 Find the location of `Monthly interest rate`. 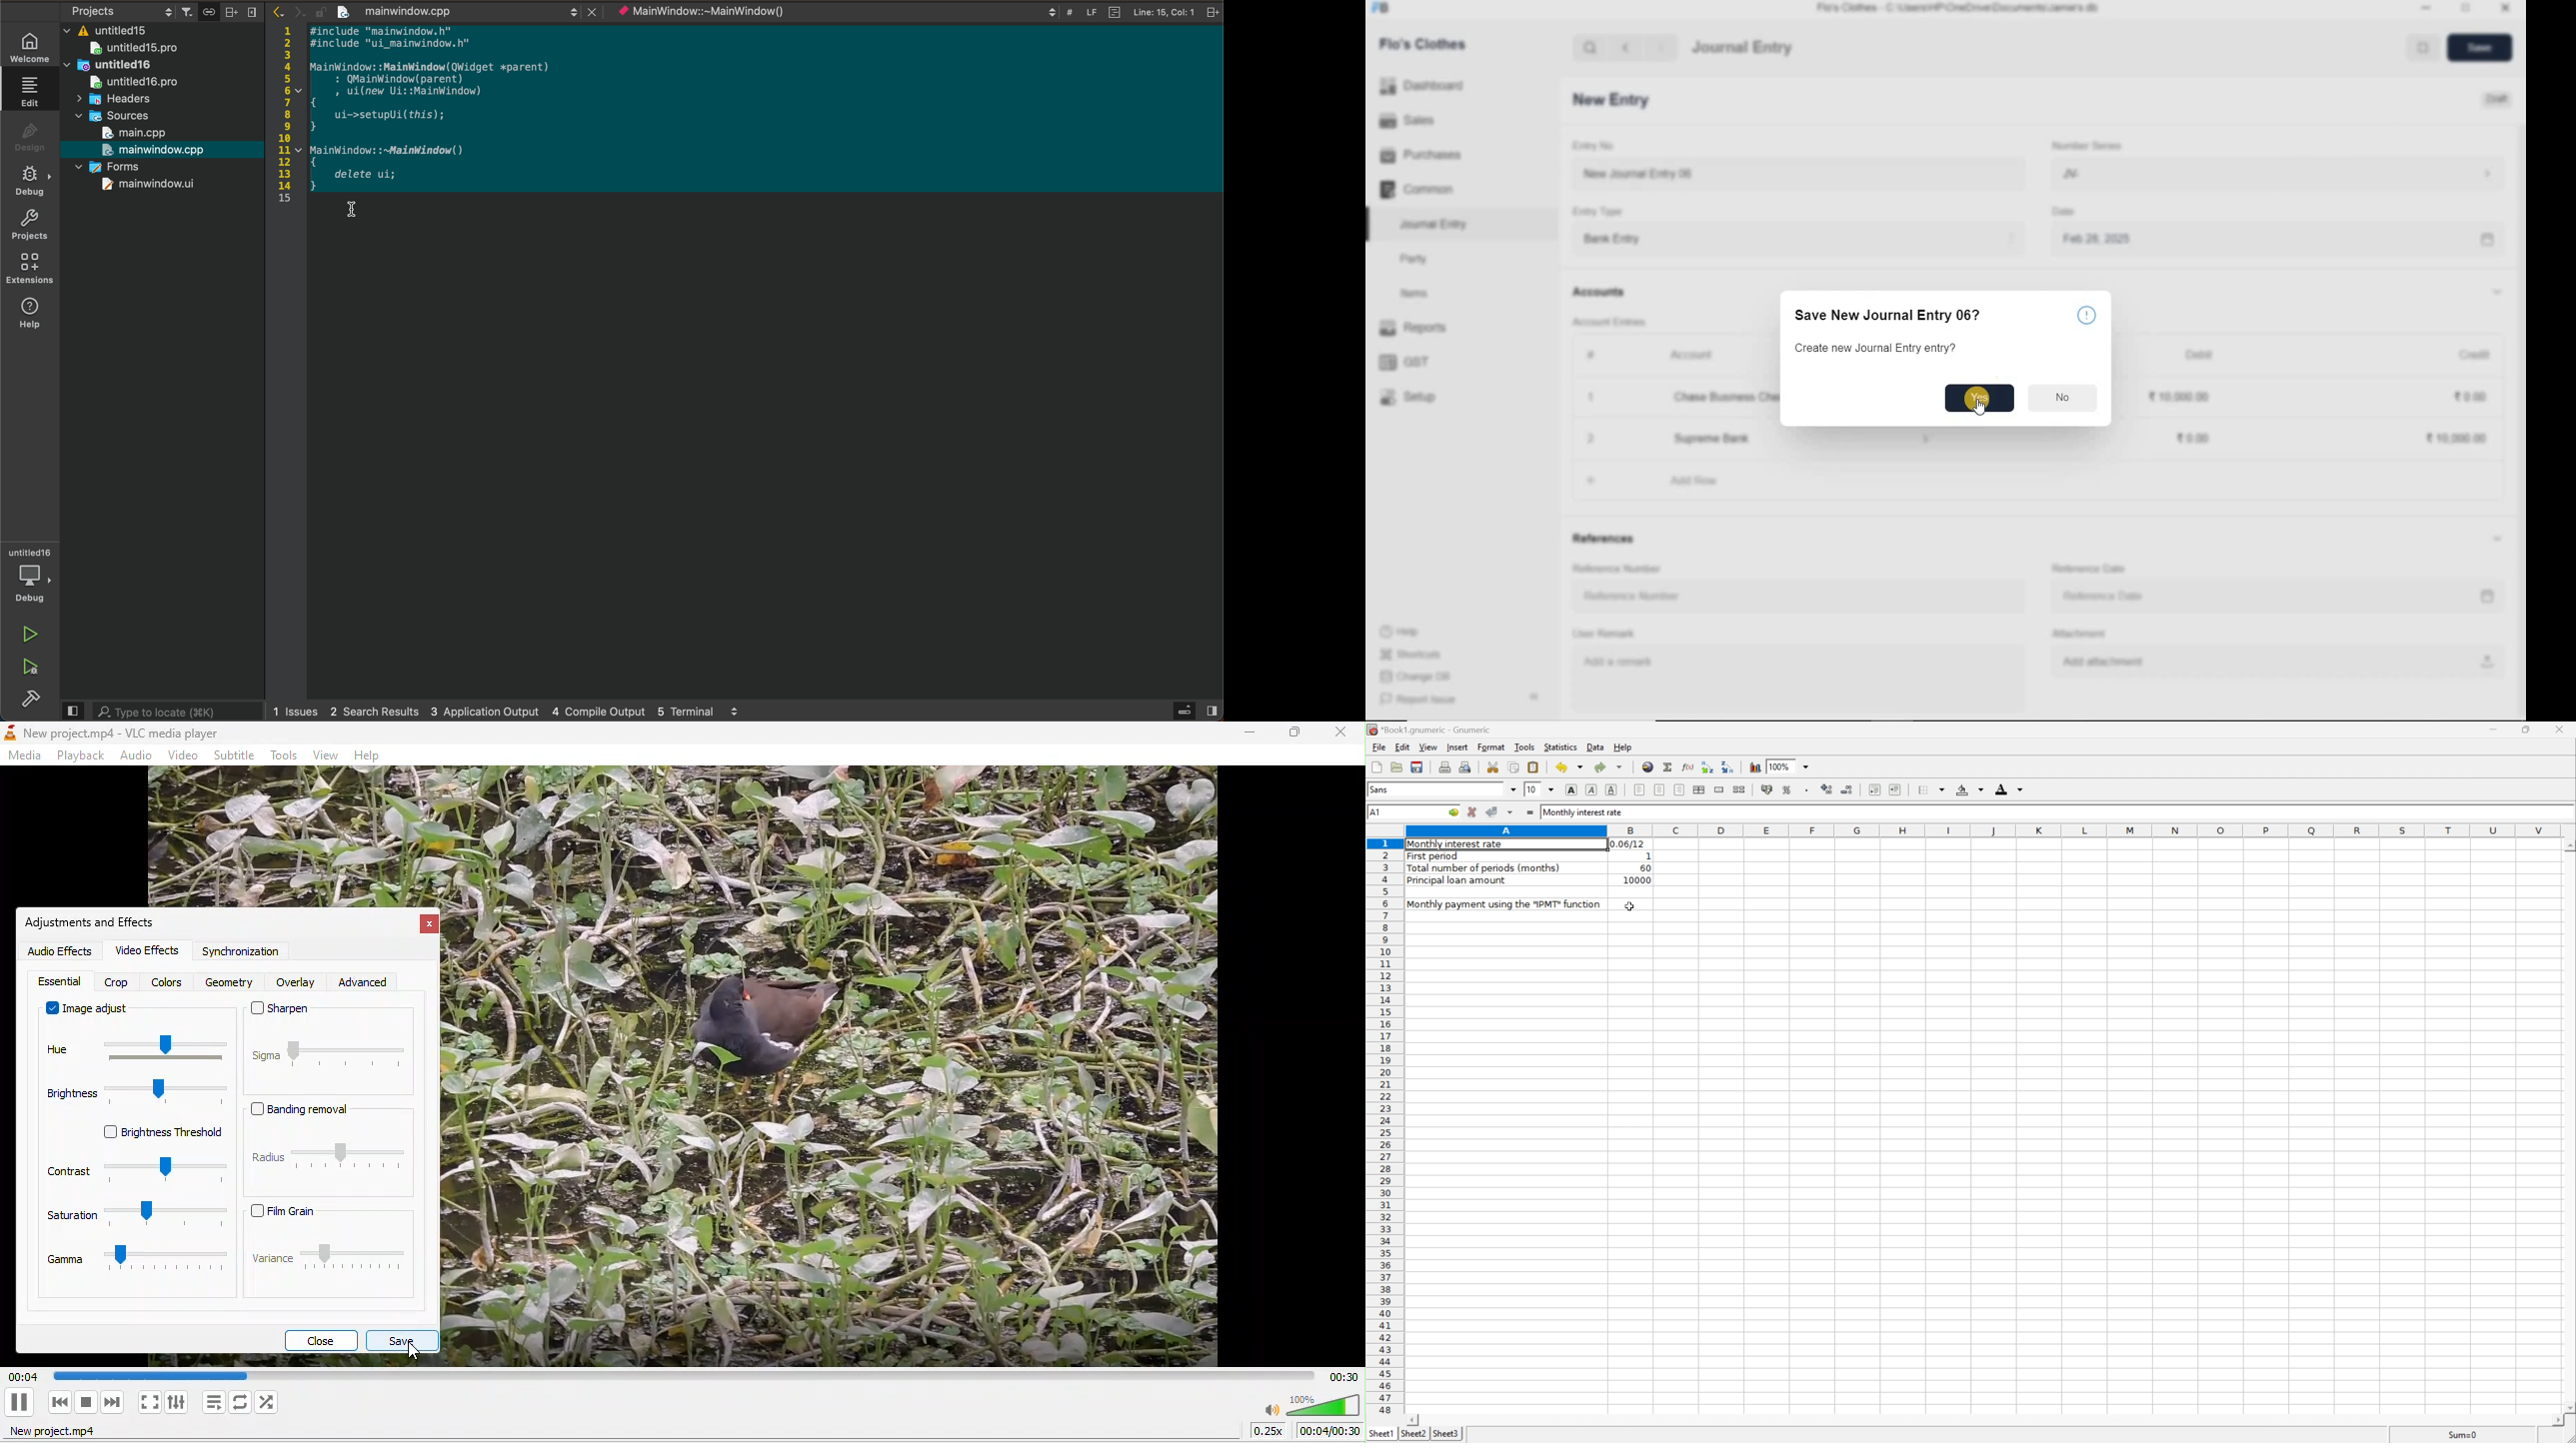

Monthly interest rate is located at coordinates (1456, 845).